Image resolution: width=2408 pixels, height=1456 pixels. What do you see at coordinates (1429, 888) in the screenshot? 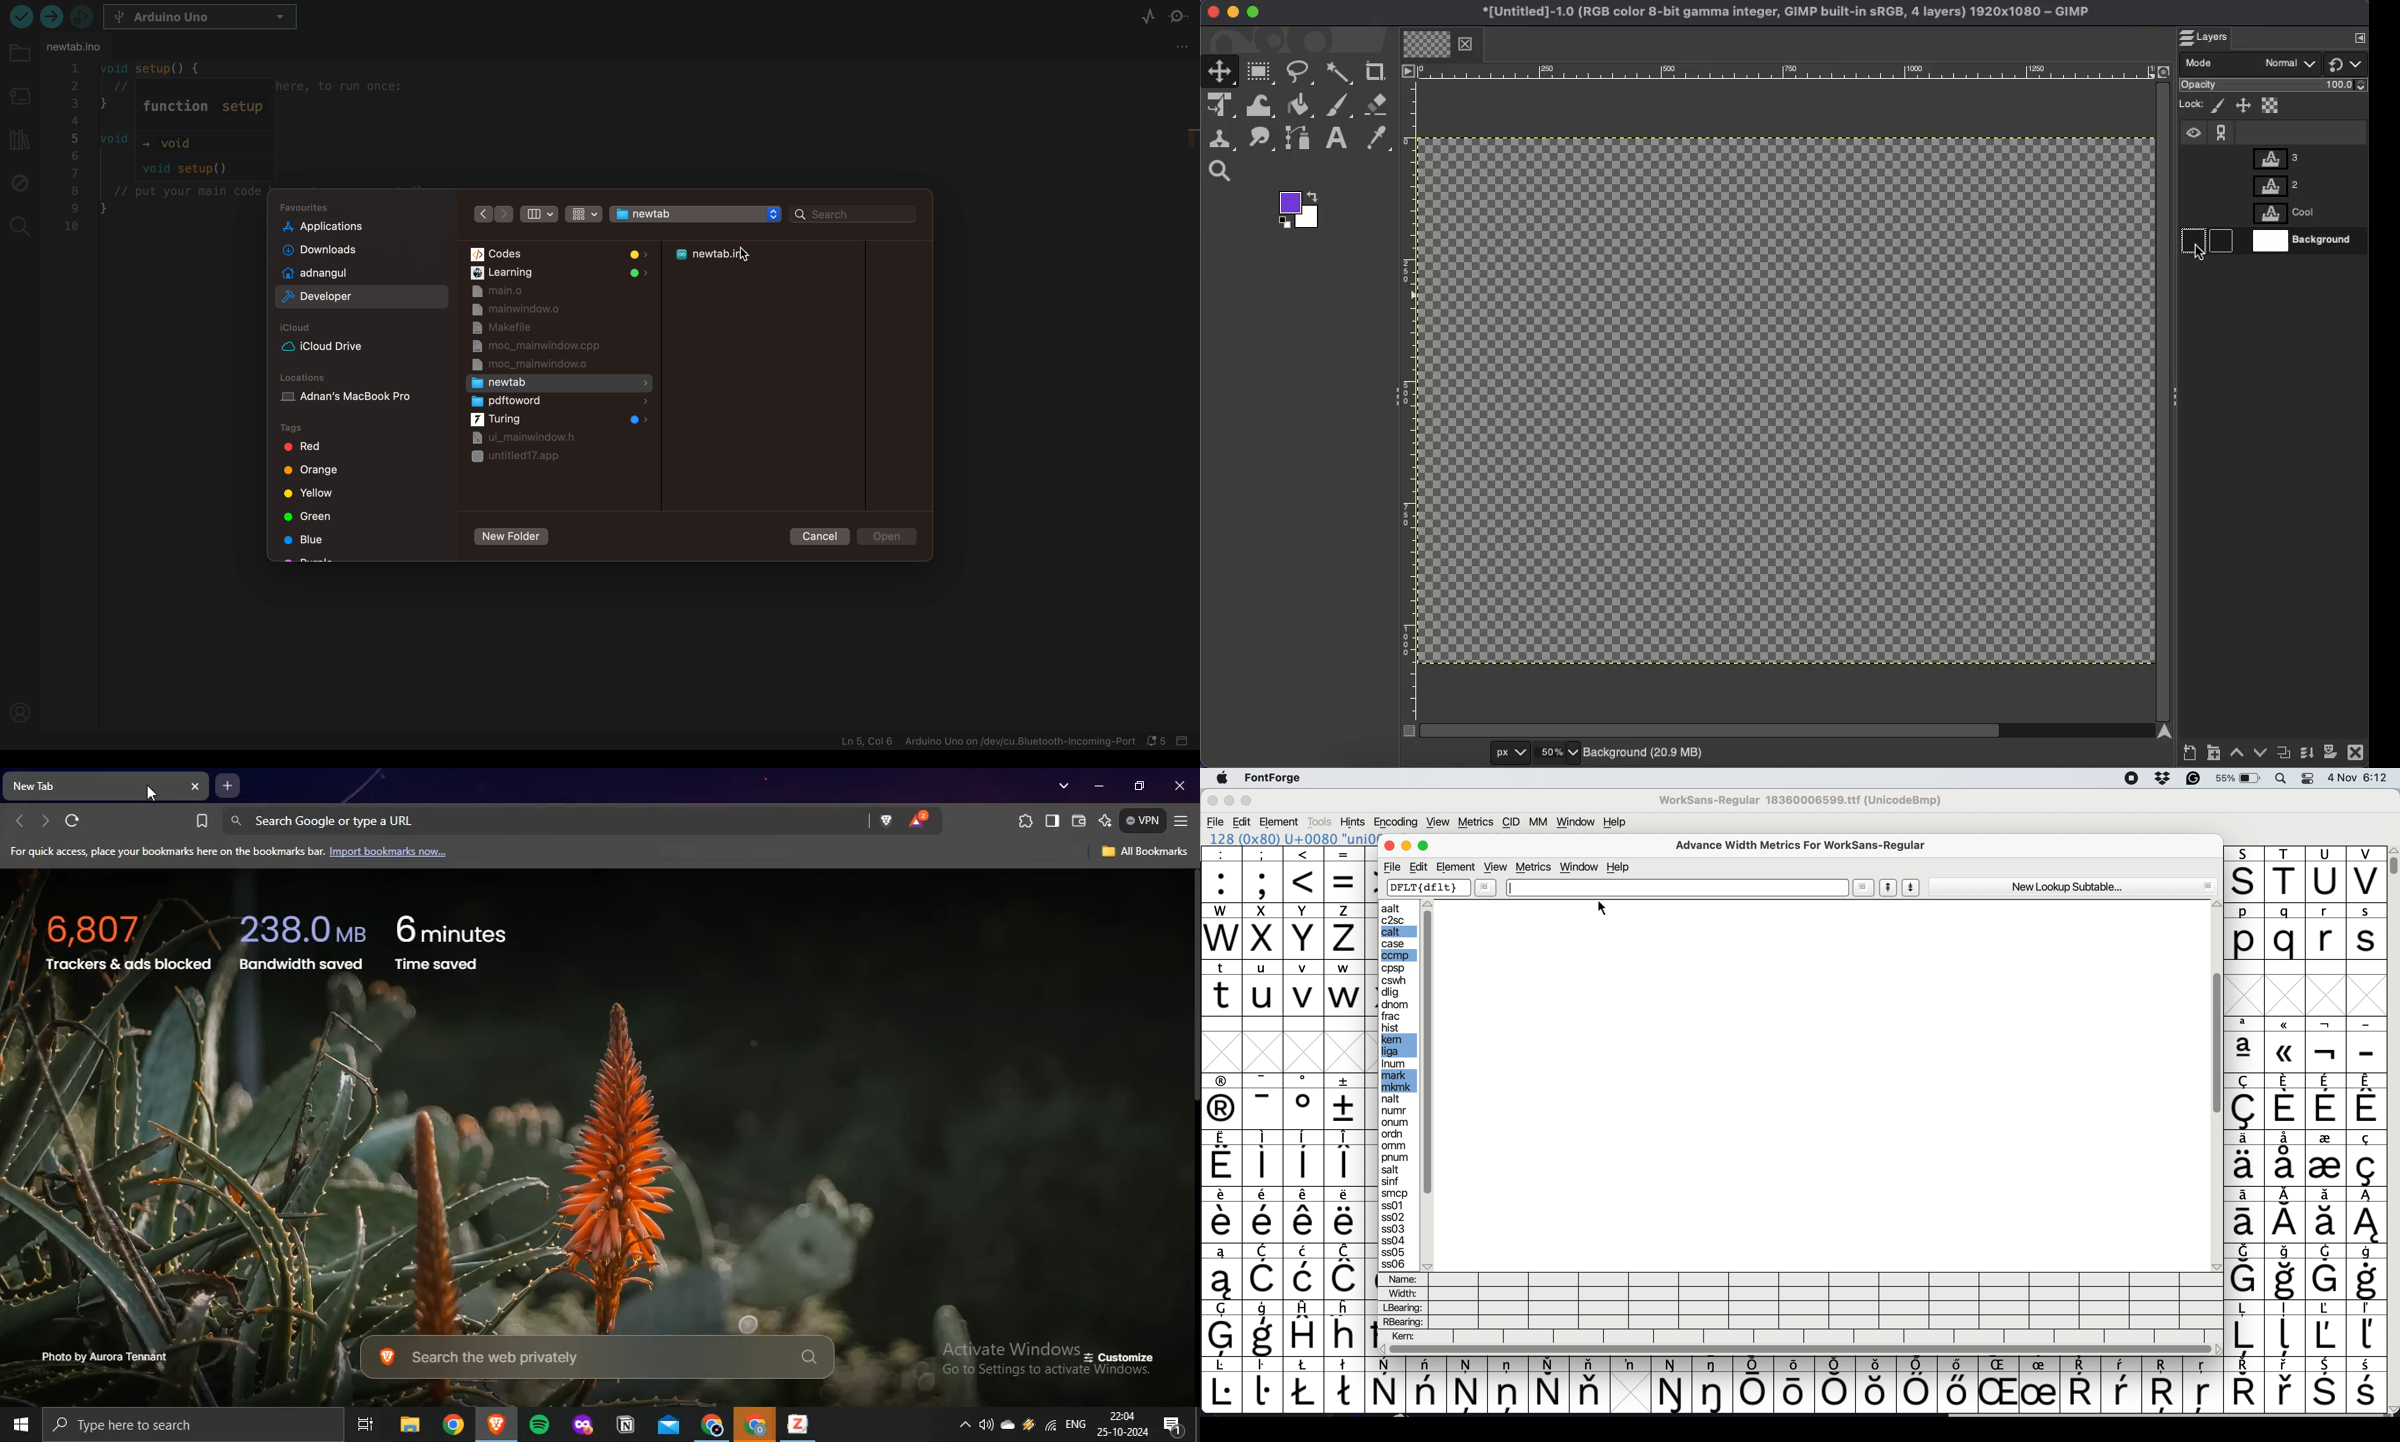
I see `dflt` at bounding box center [1429, 888].